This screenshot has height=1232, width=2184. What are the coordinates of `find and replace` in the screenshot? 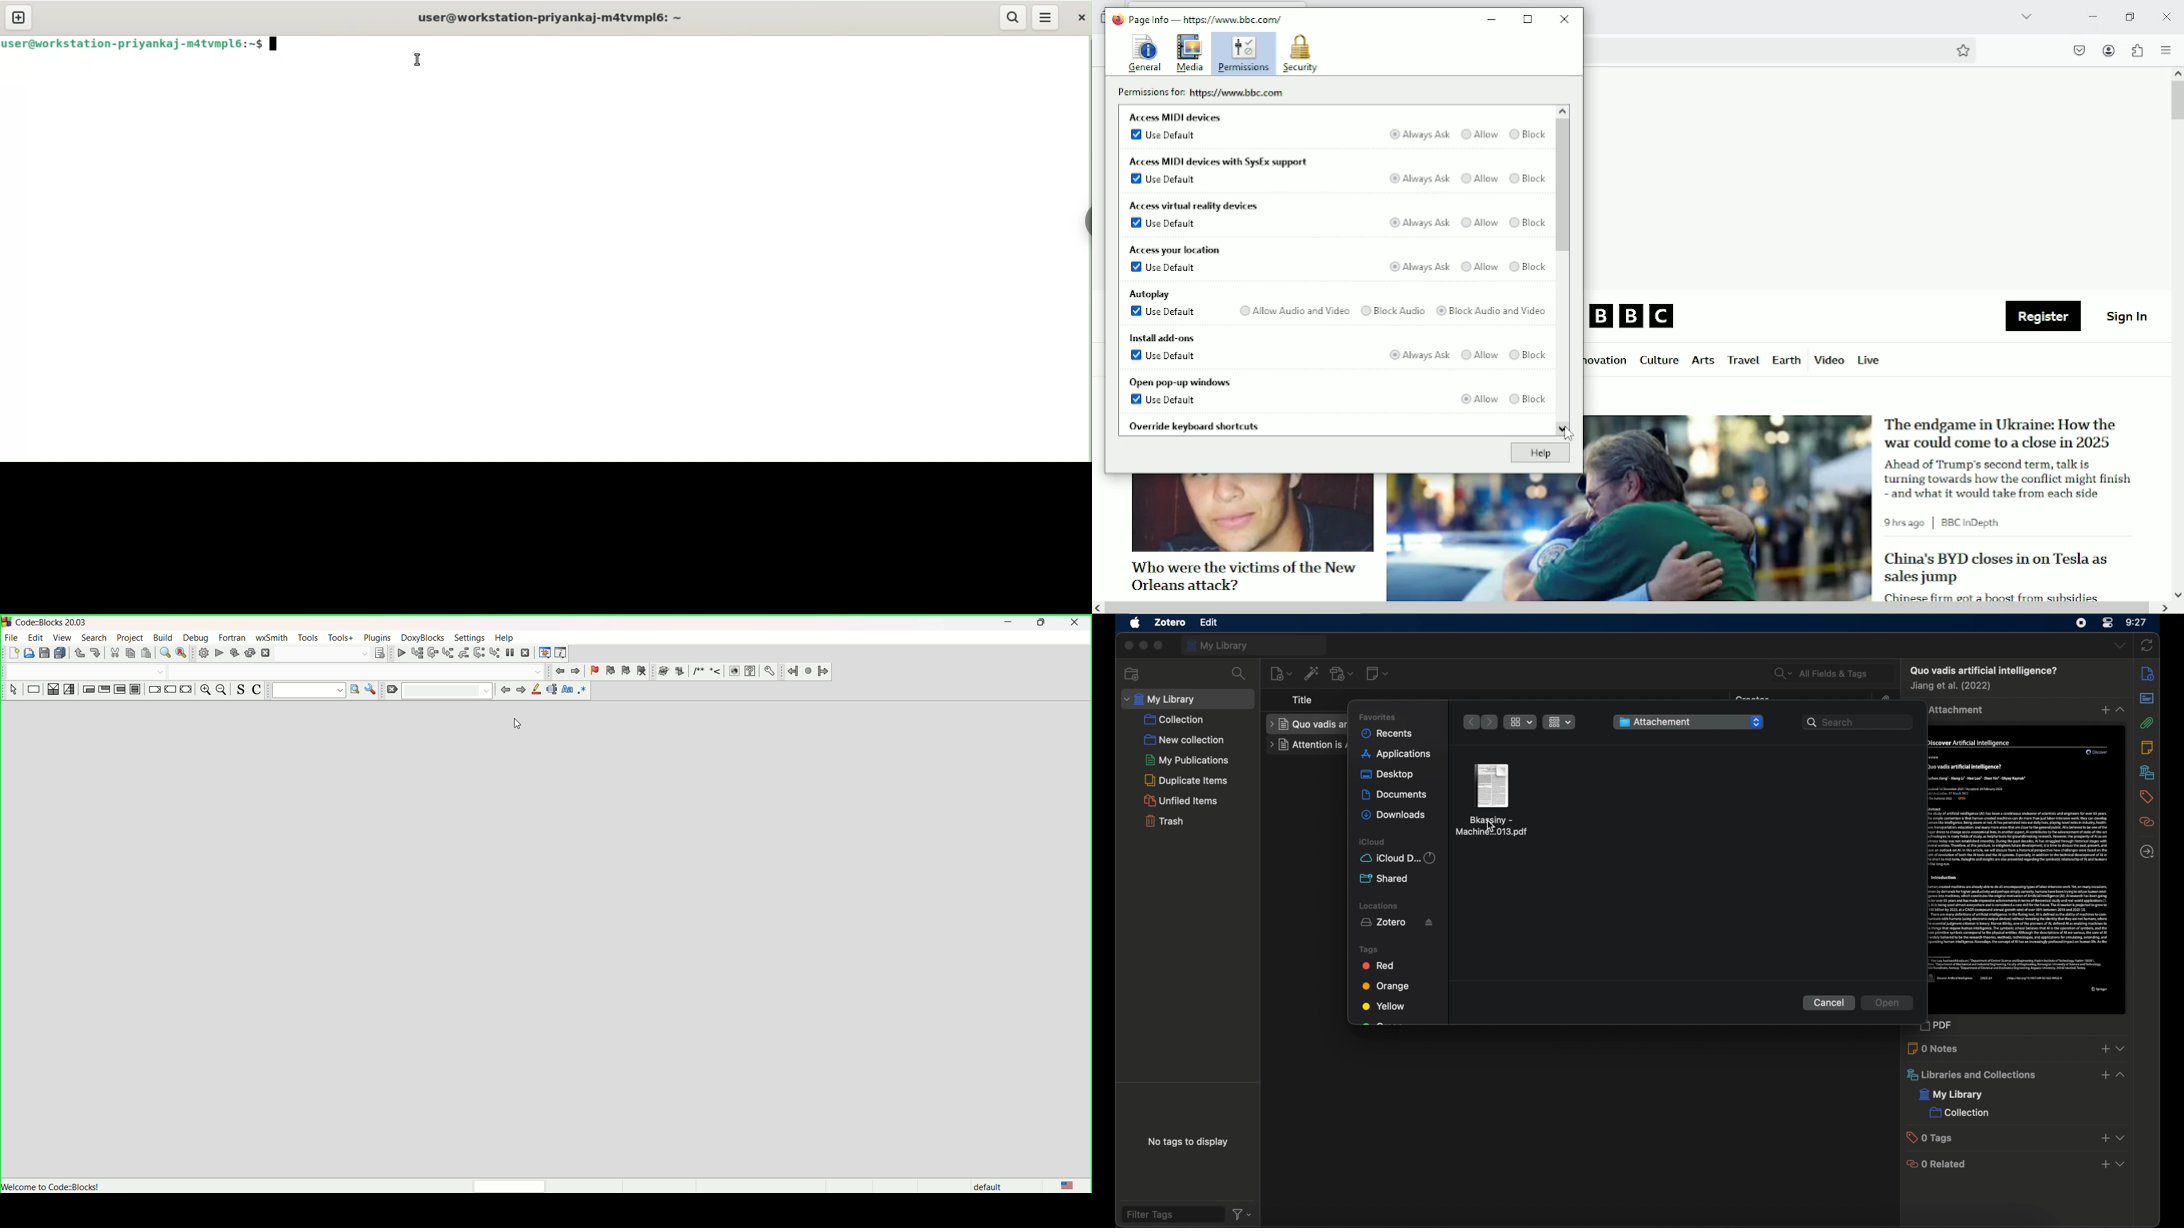 It's located at (179, 654).